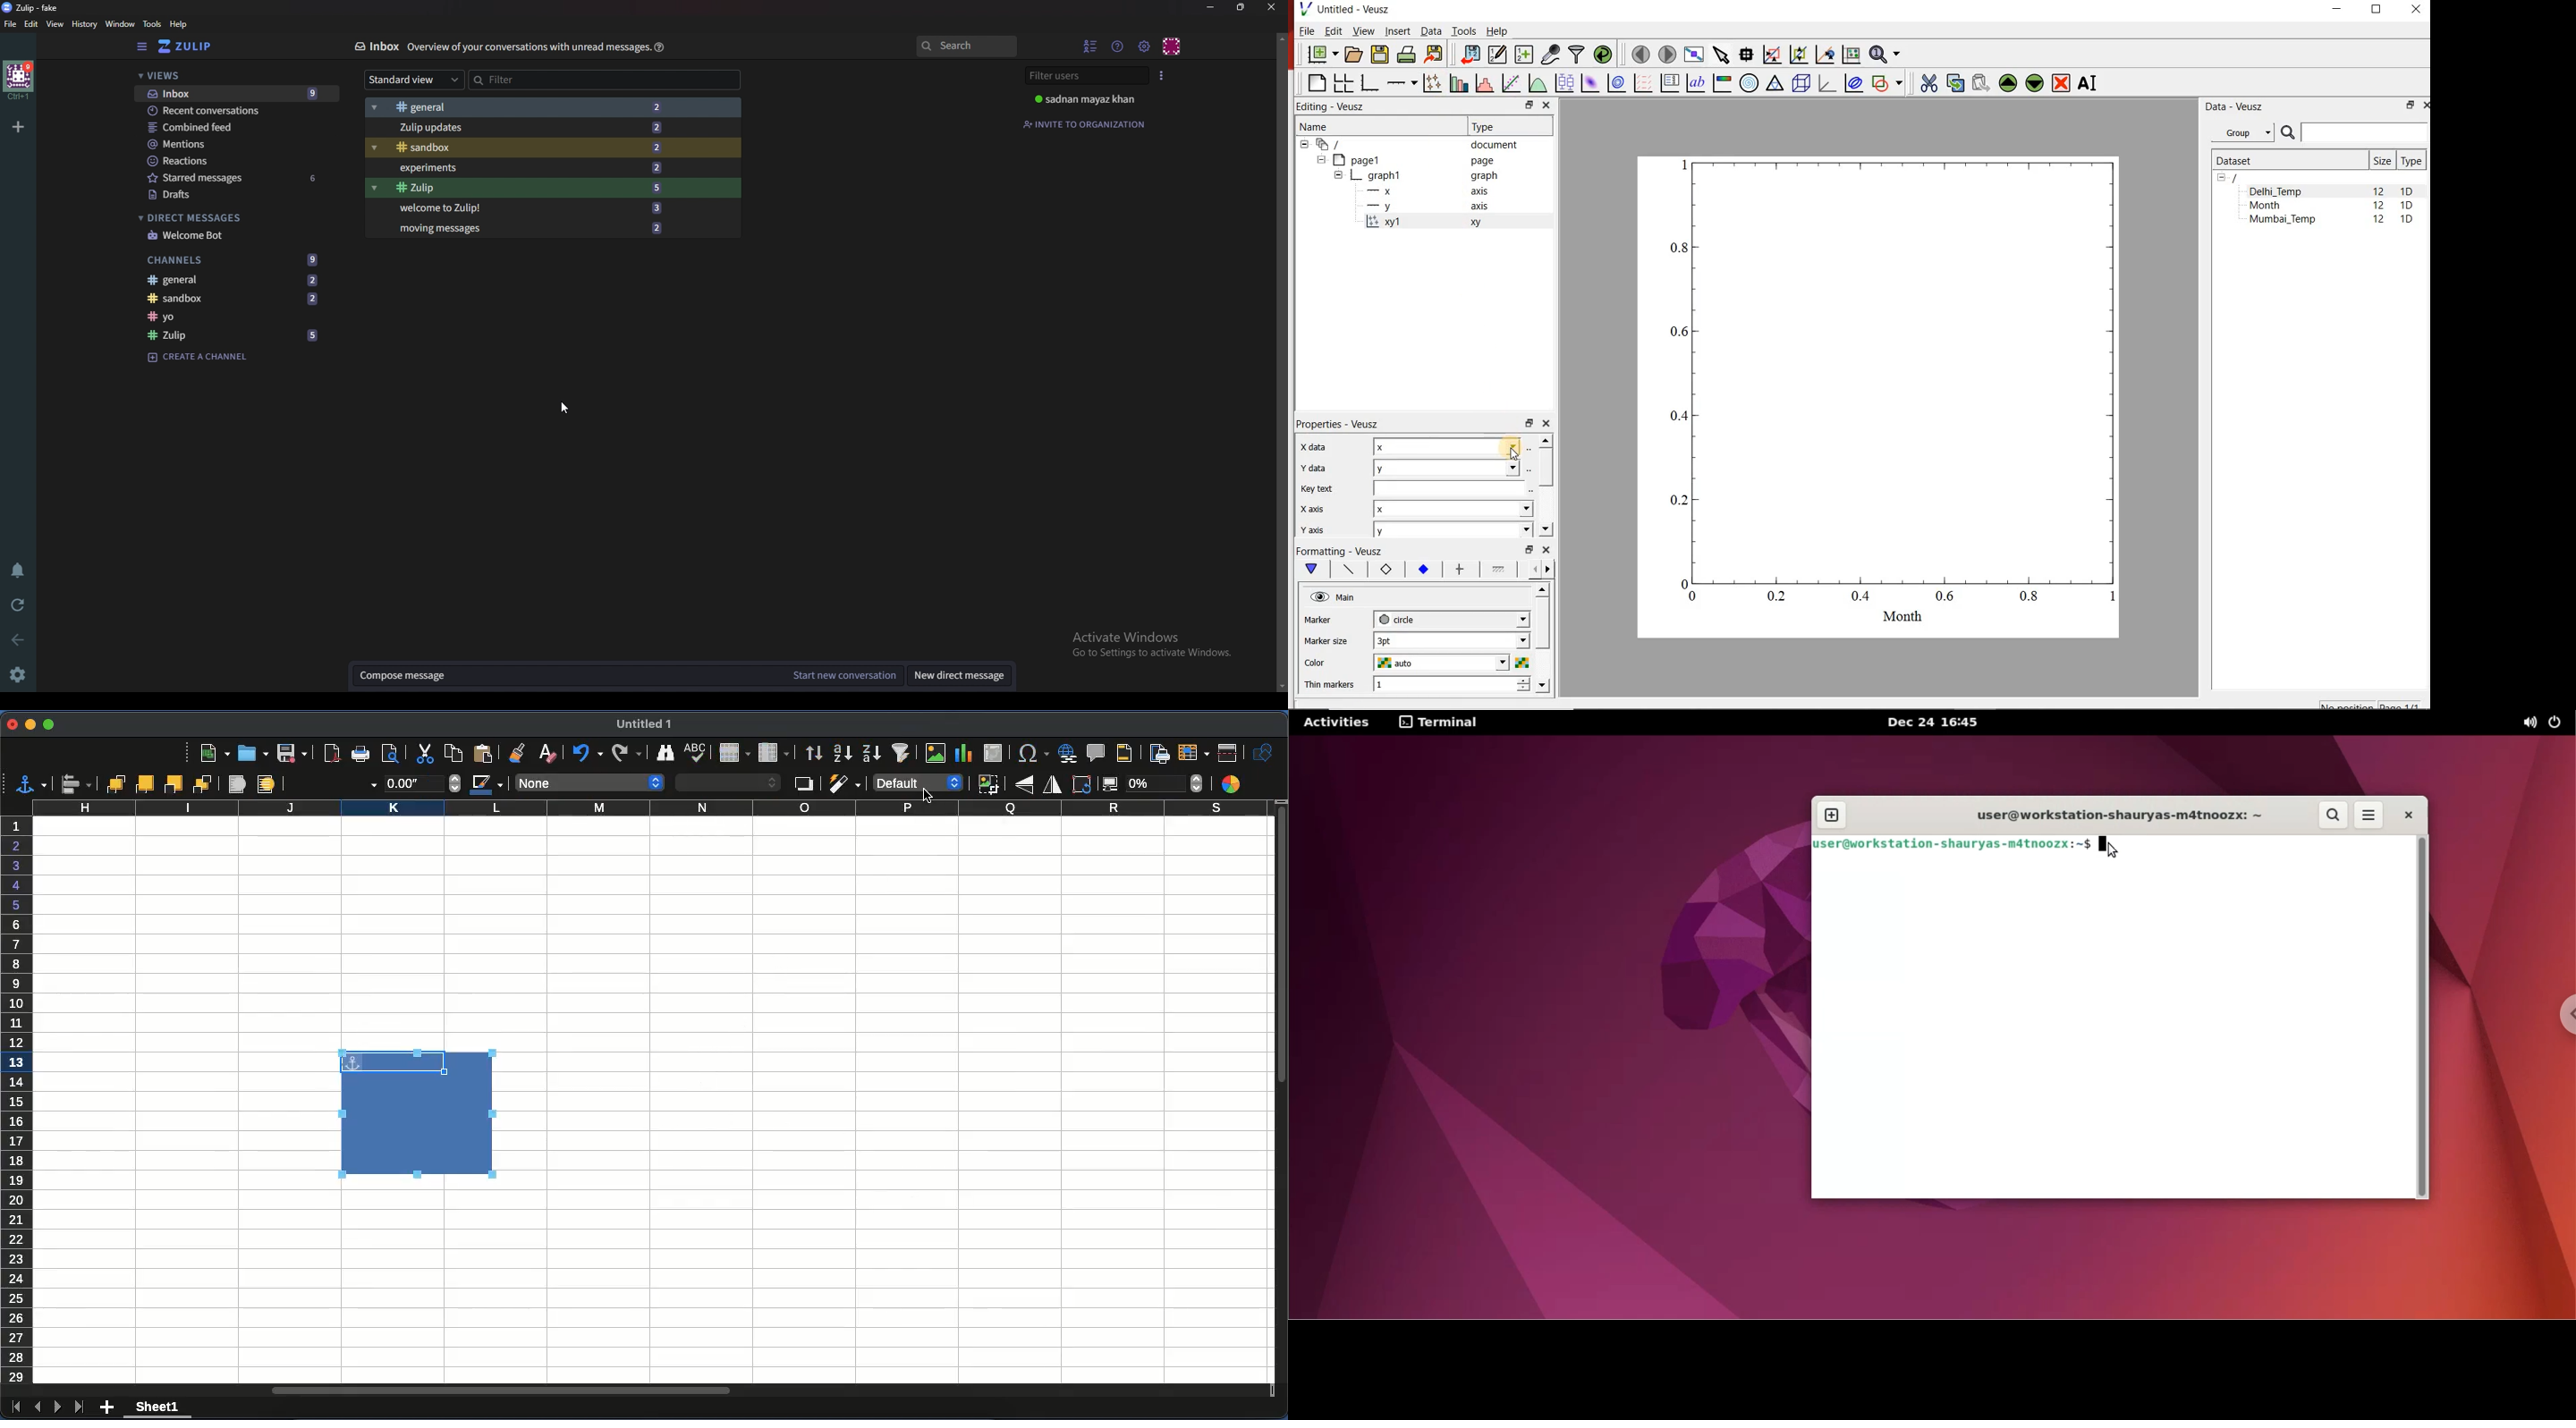 The width and height of the screenshot is (2576, 1428). Describe the element at coordinates (698, 753) in the screenshot. I see `spell check` at that location.